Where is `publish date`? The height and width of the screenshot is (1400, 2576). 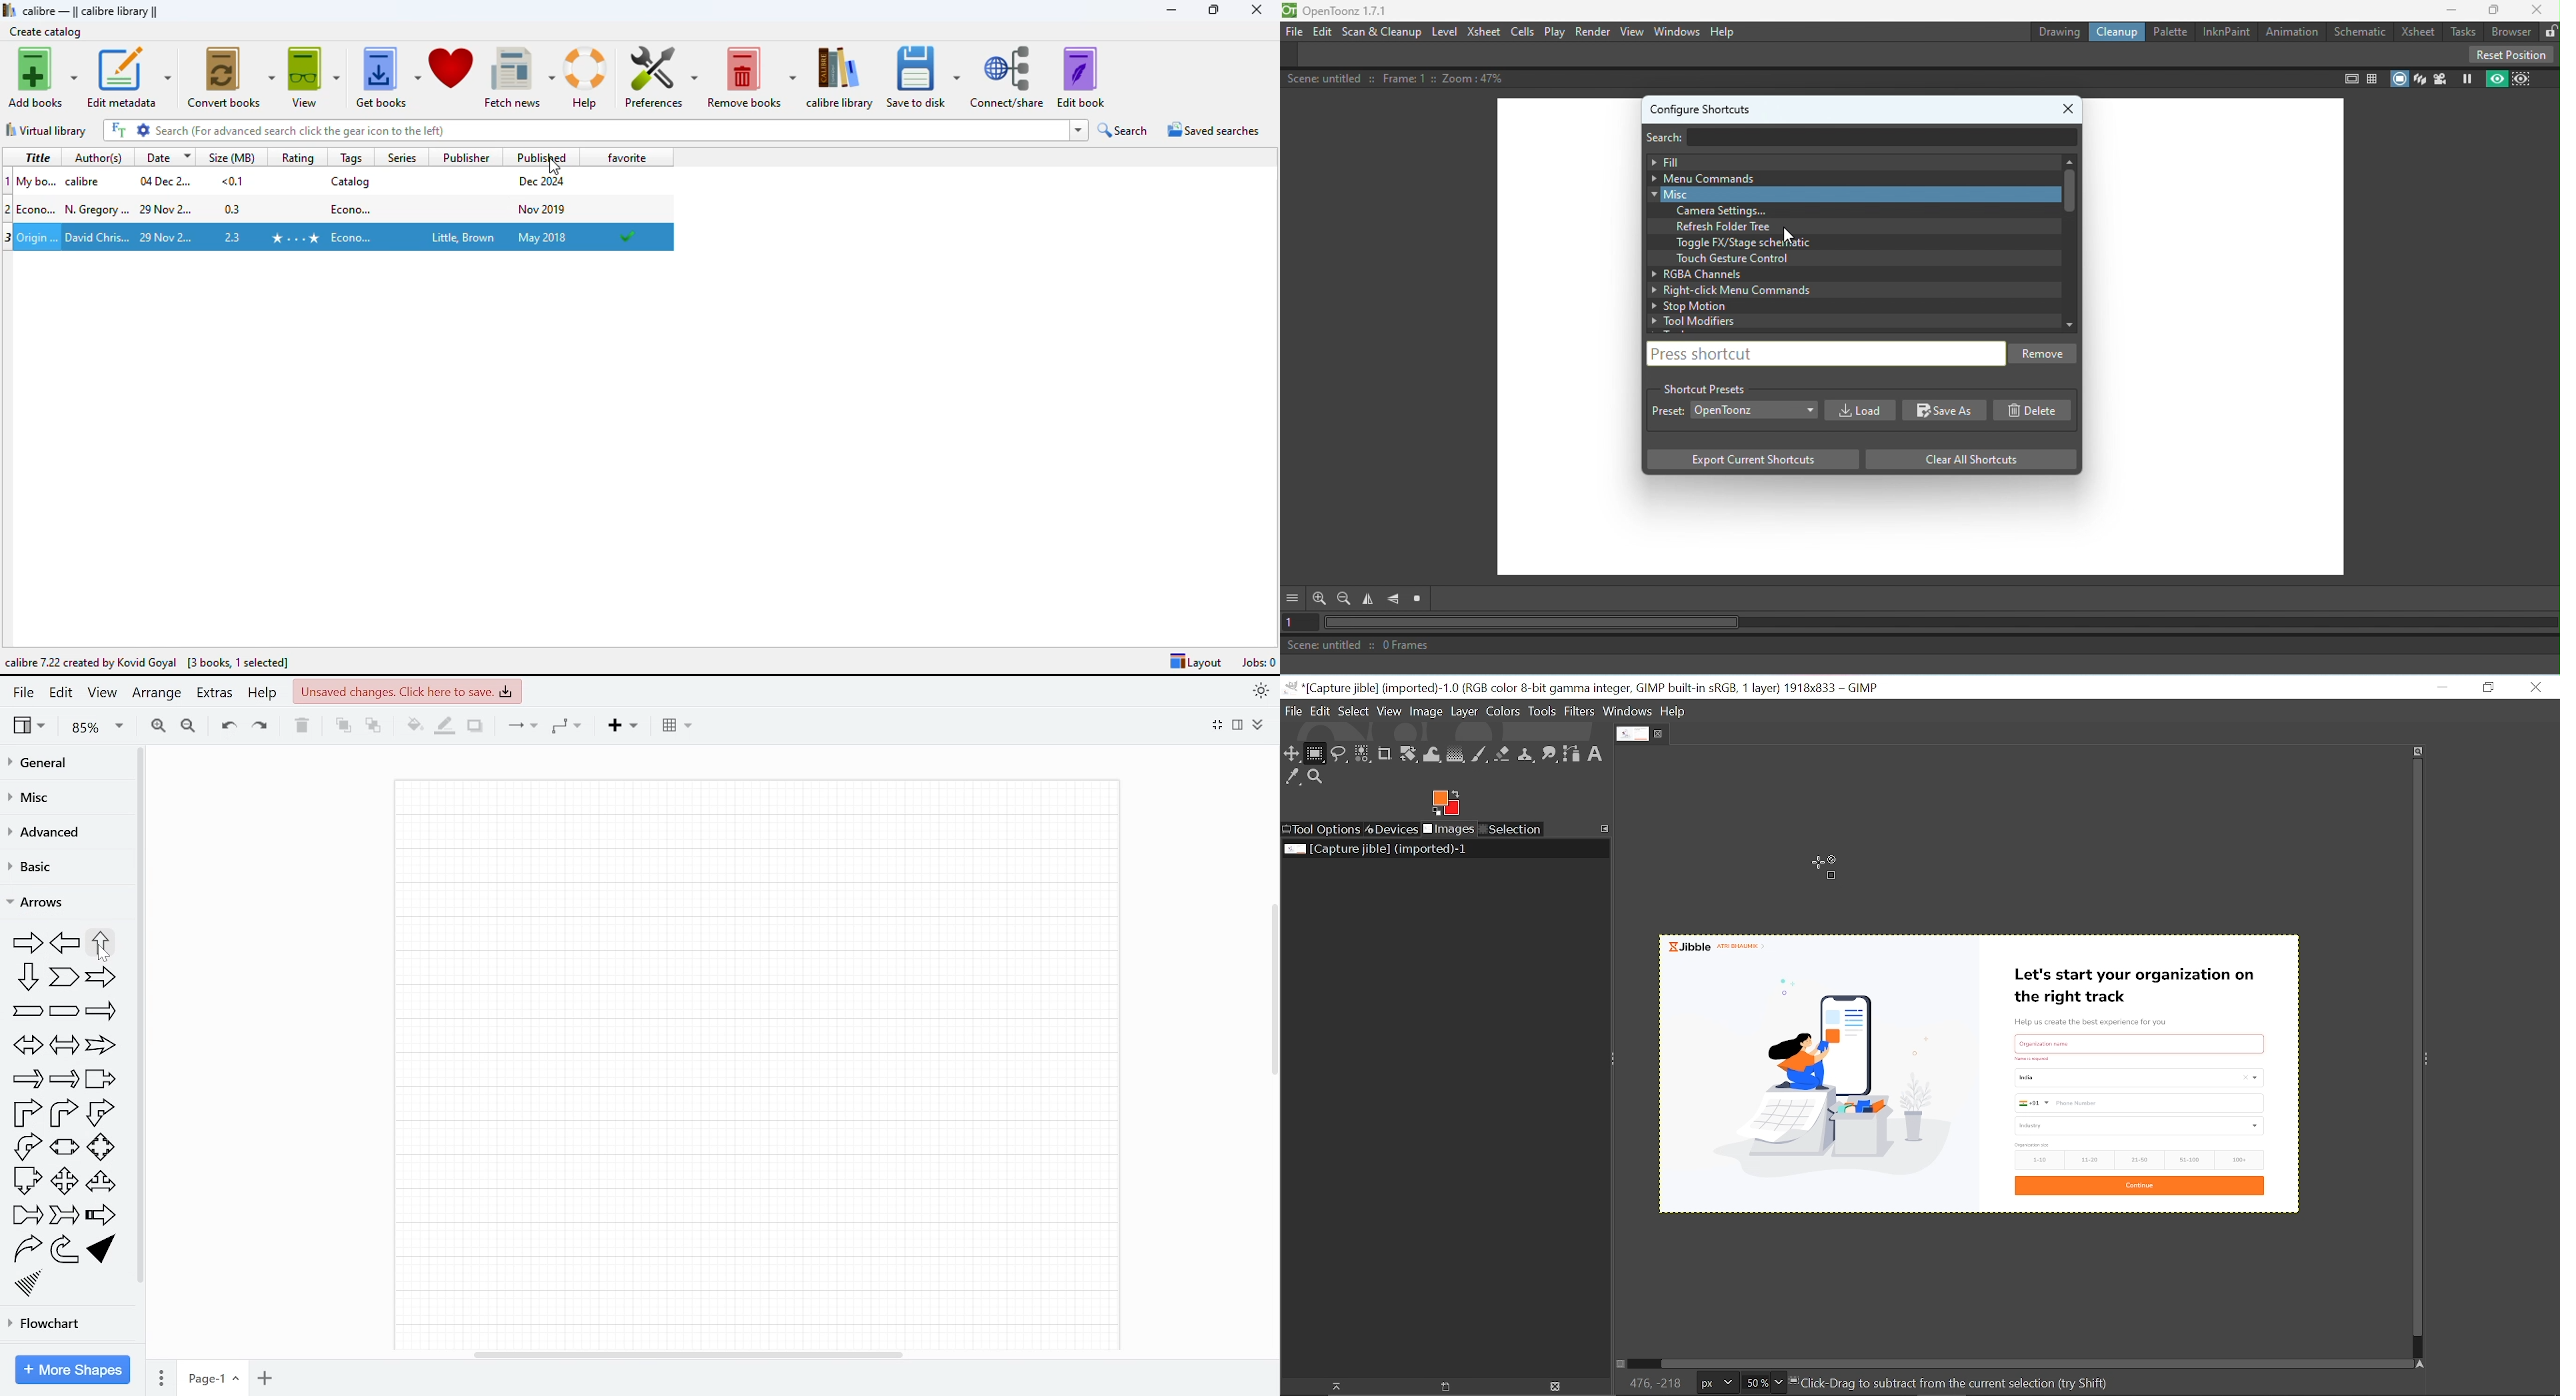 publish date is located at coordinates (542, 182).